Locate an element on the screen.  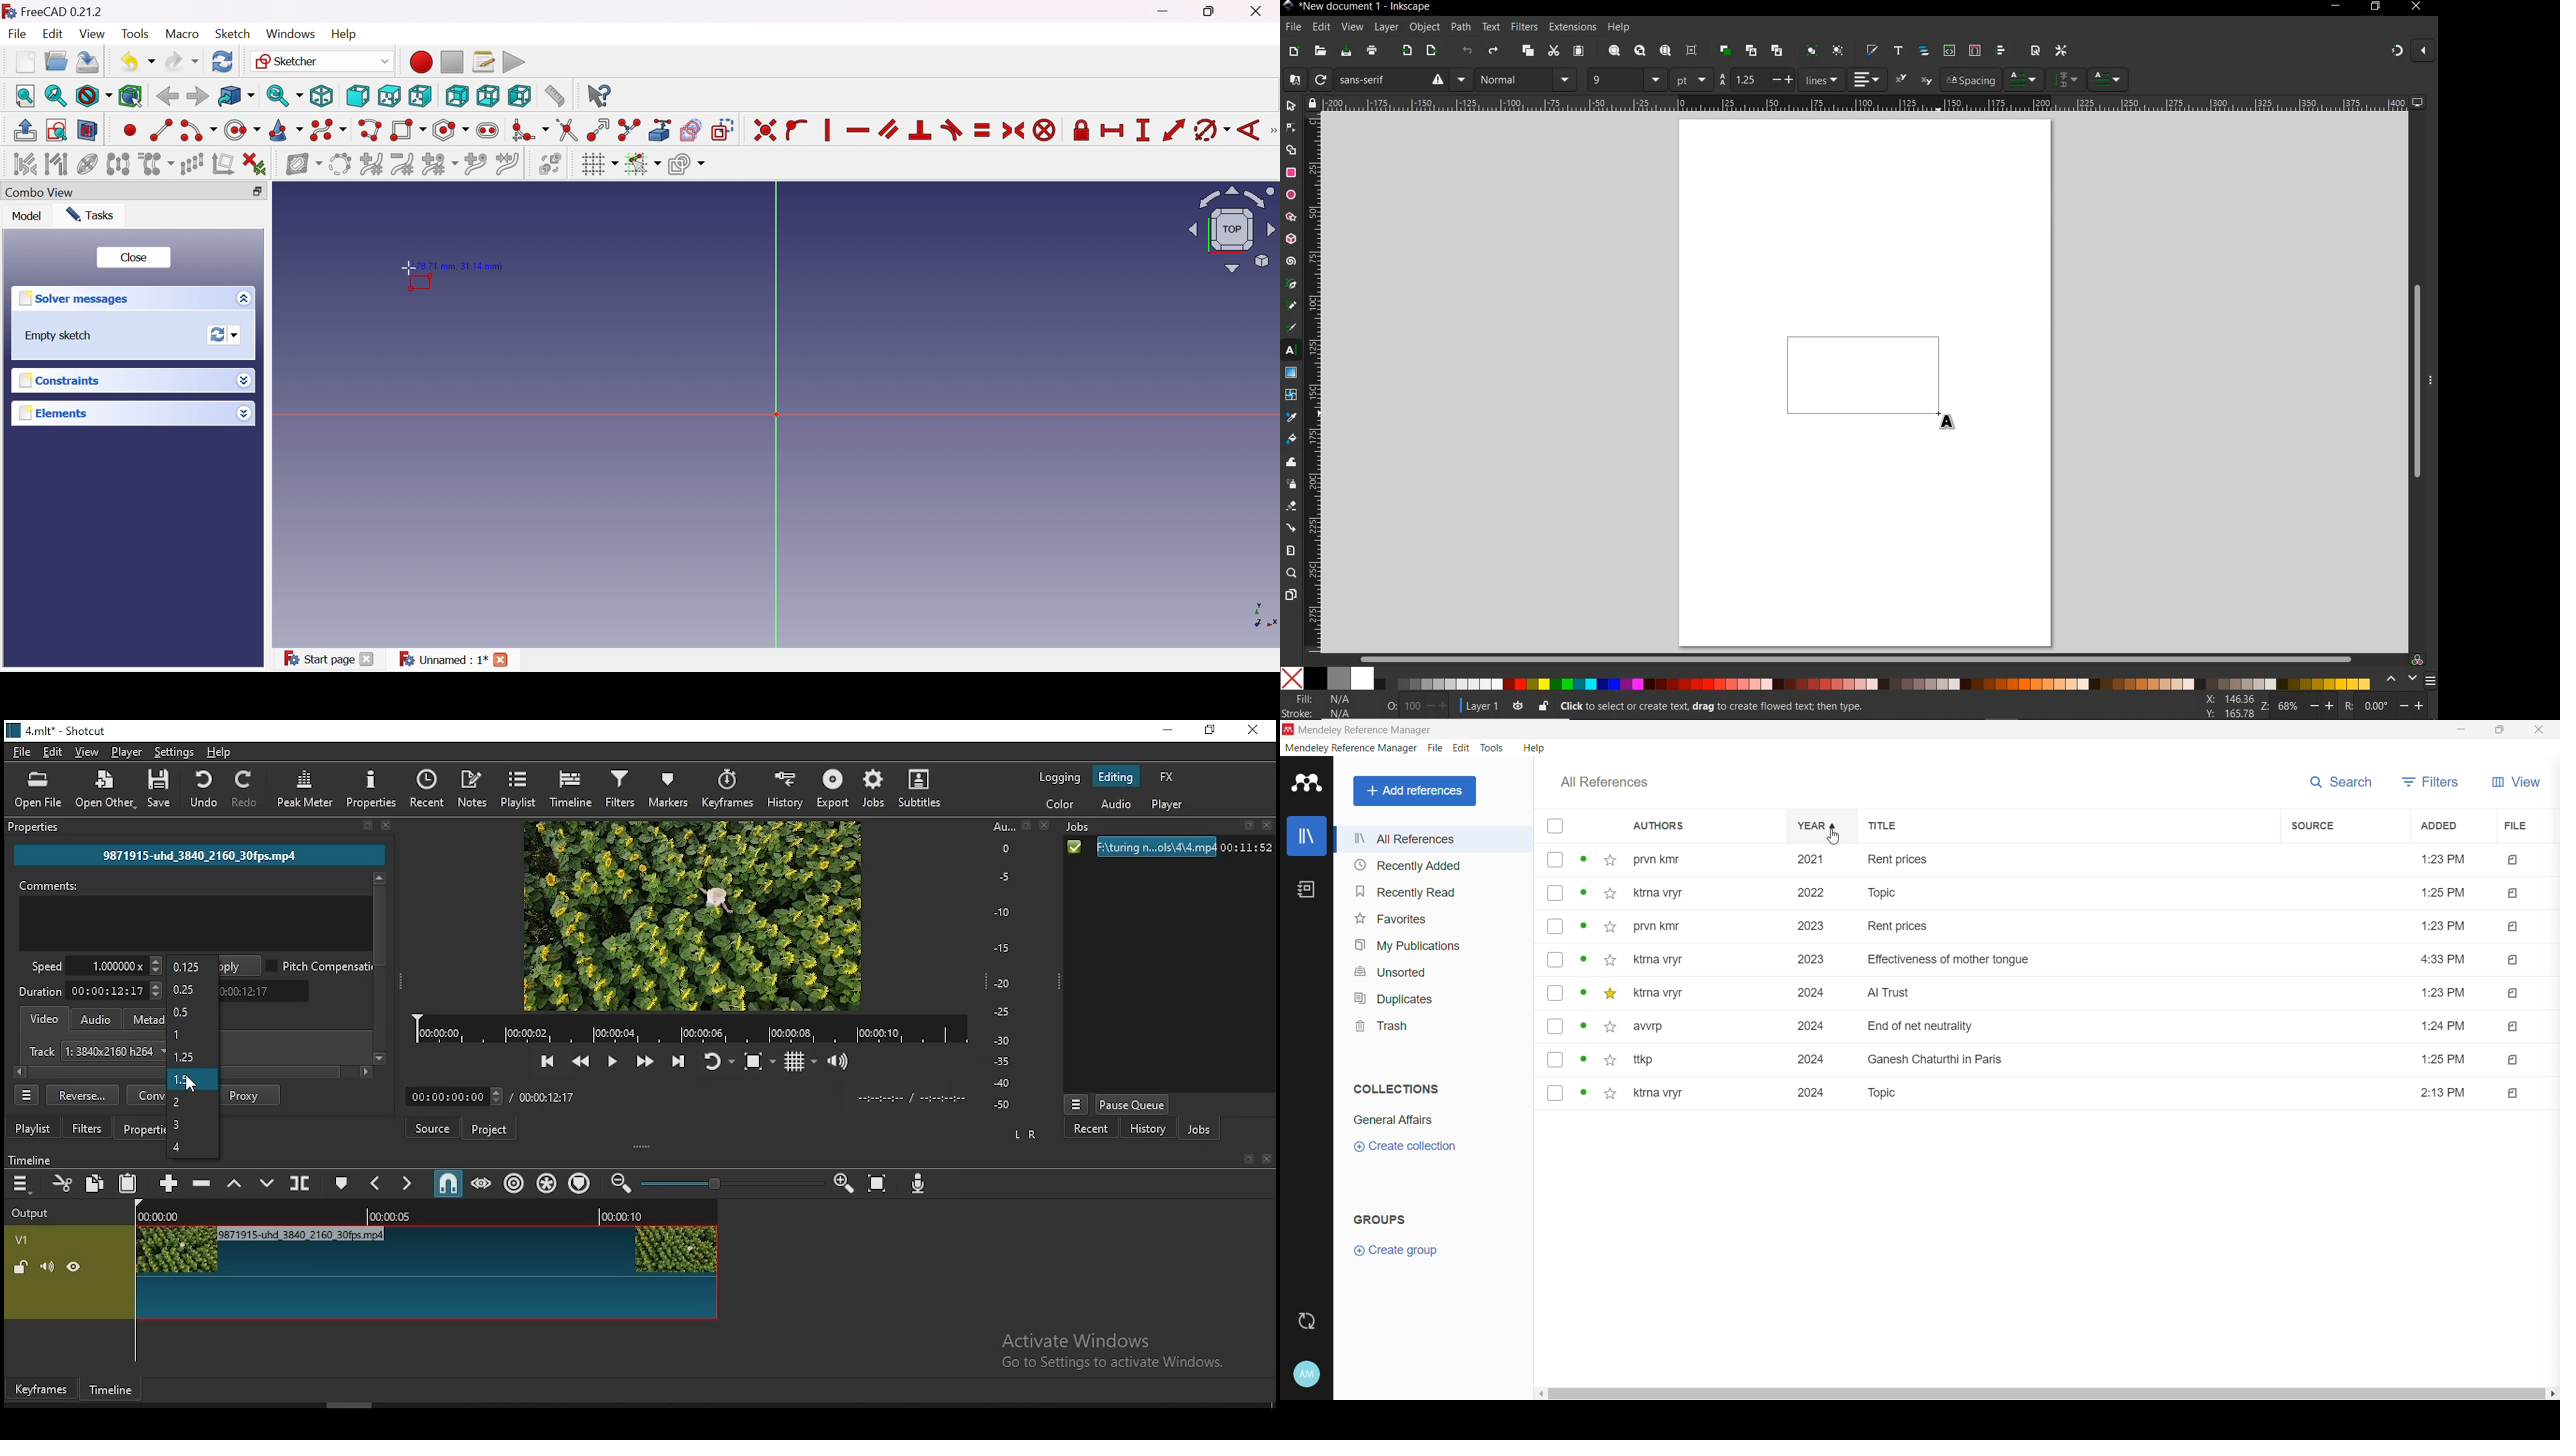
zoom timeline to fit is located at coordinates (876, 1182).